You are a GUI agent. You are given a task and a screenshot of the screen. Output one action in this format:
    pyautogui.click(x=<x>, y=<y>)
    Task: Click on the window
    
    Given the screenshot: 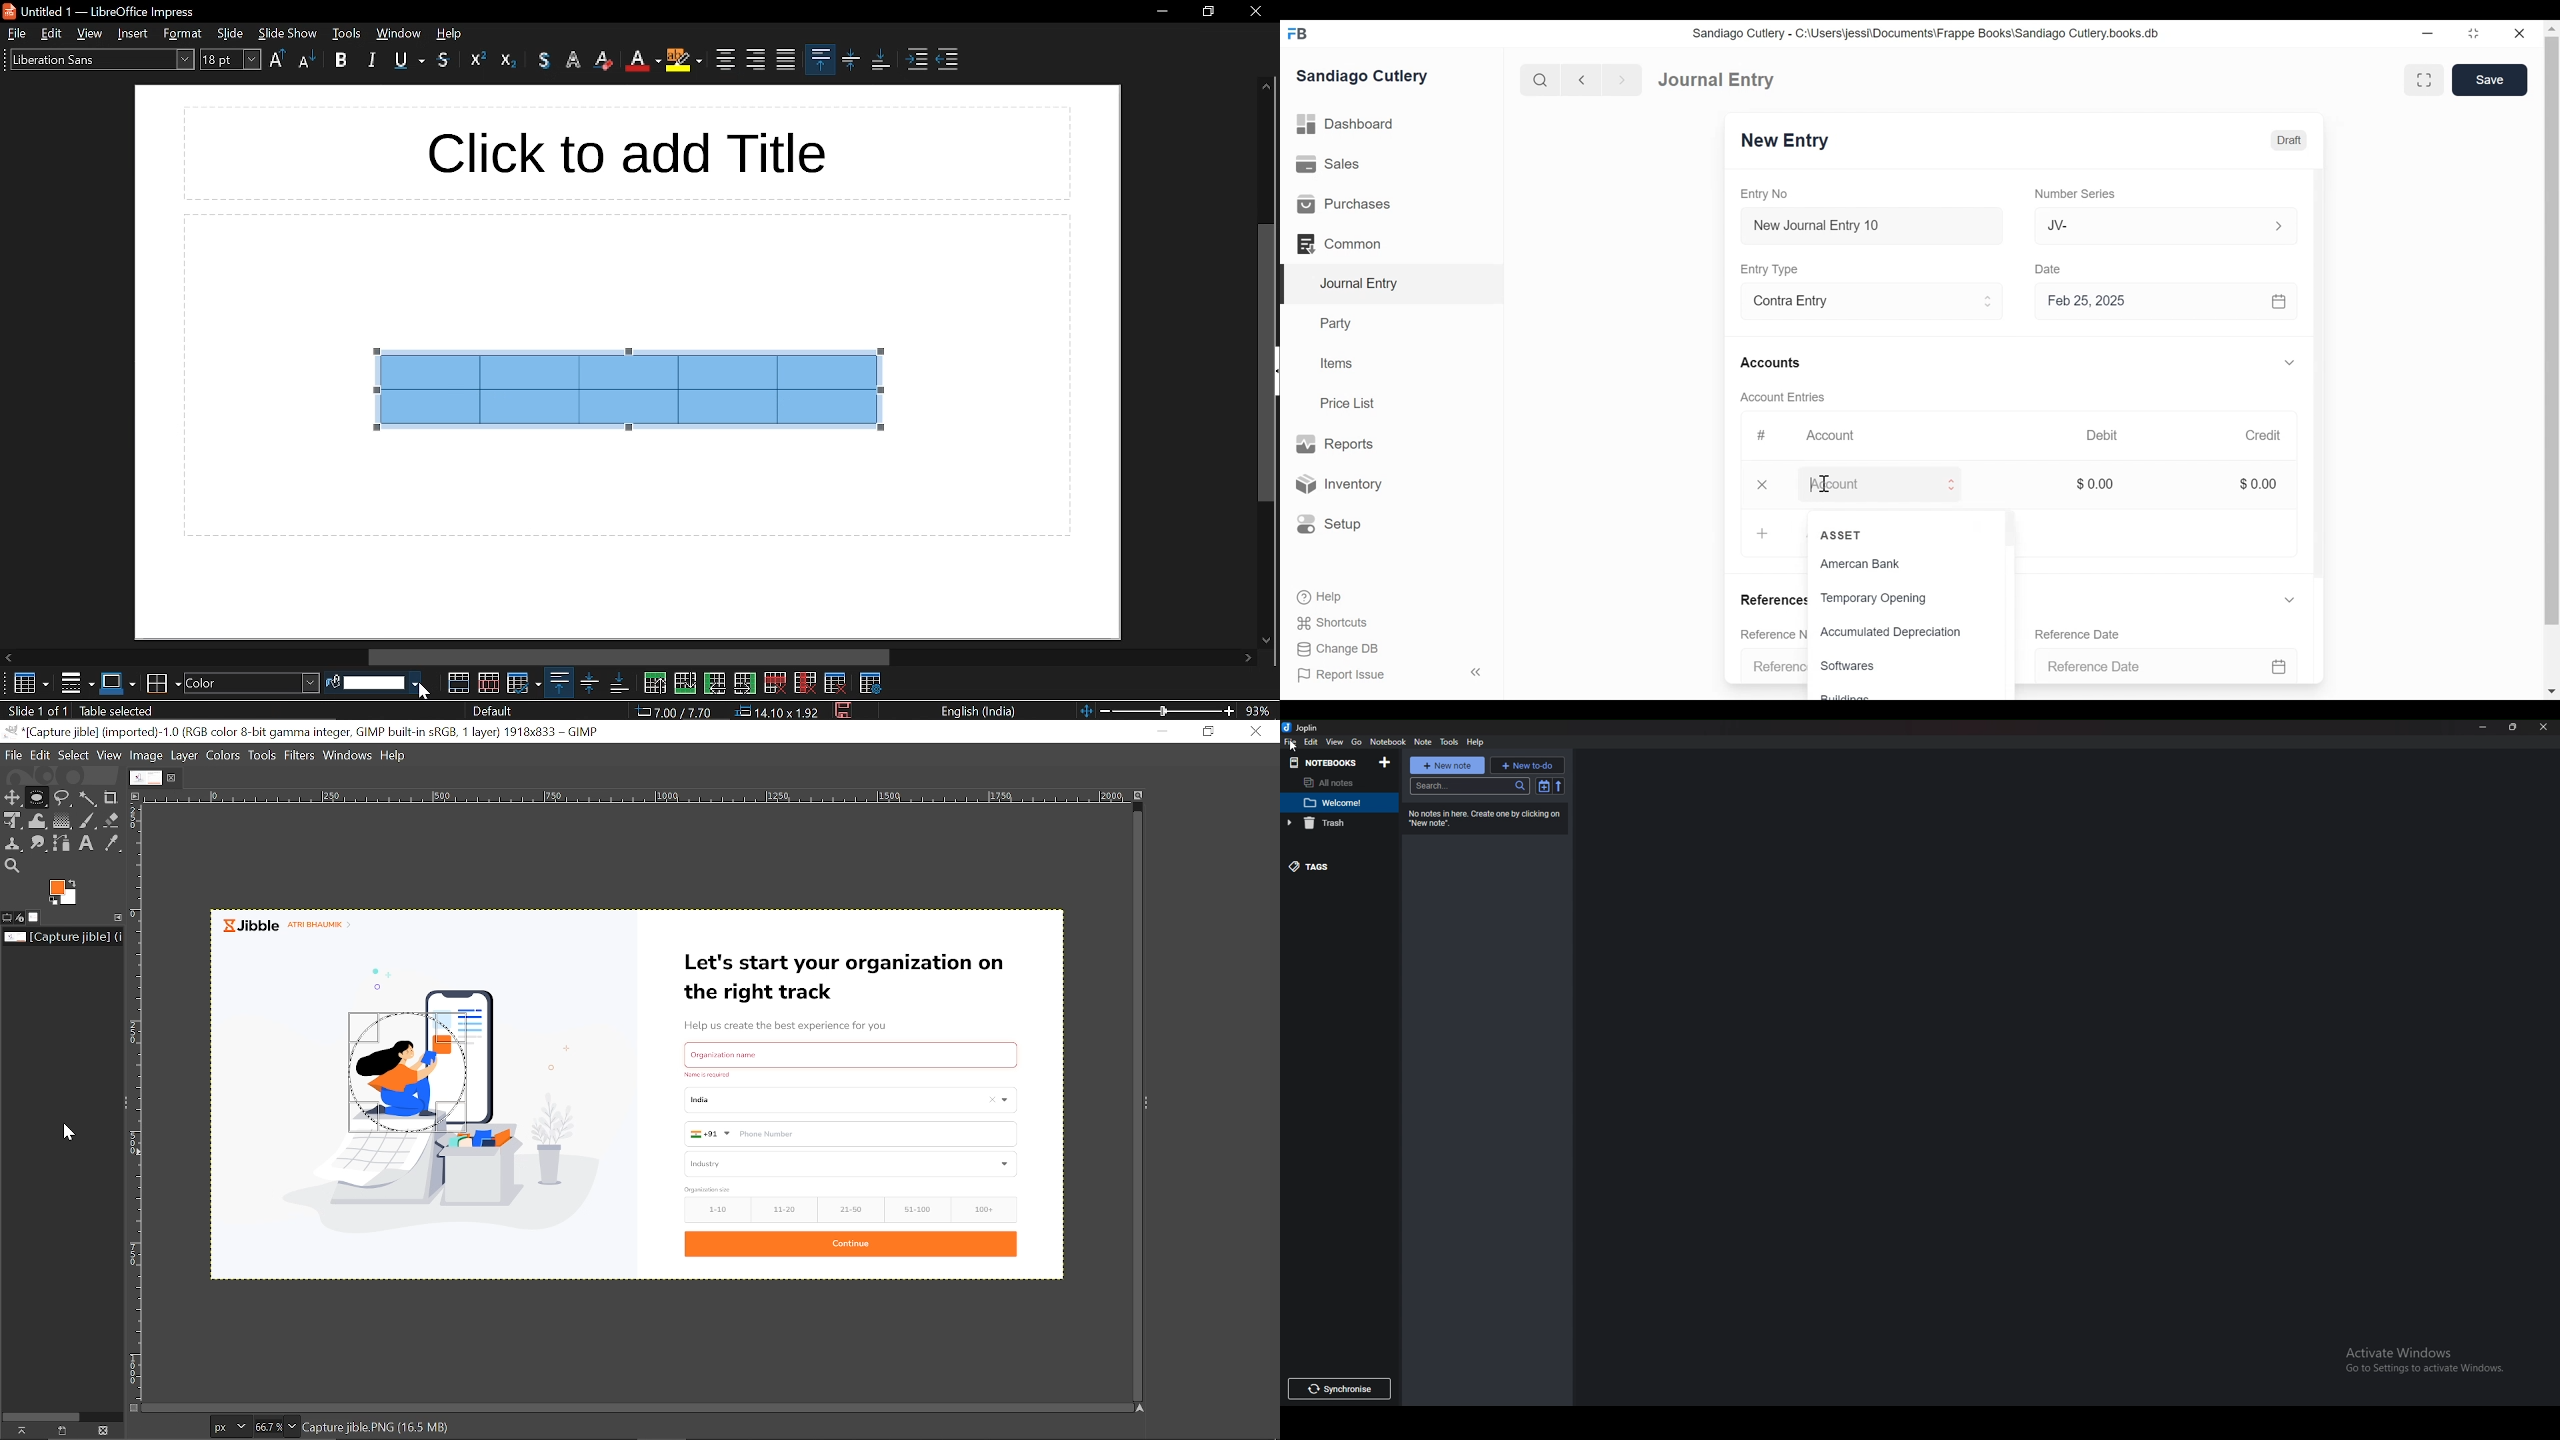 What is the action you would take?
    pyautogui.click(x=398, y=34)
    